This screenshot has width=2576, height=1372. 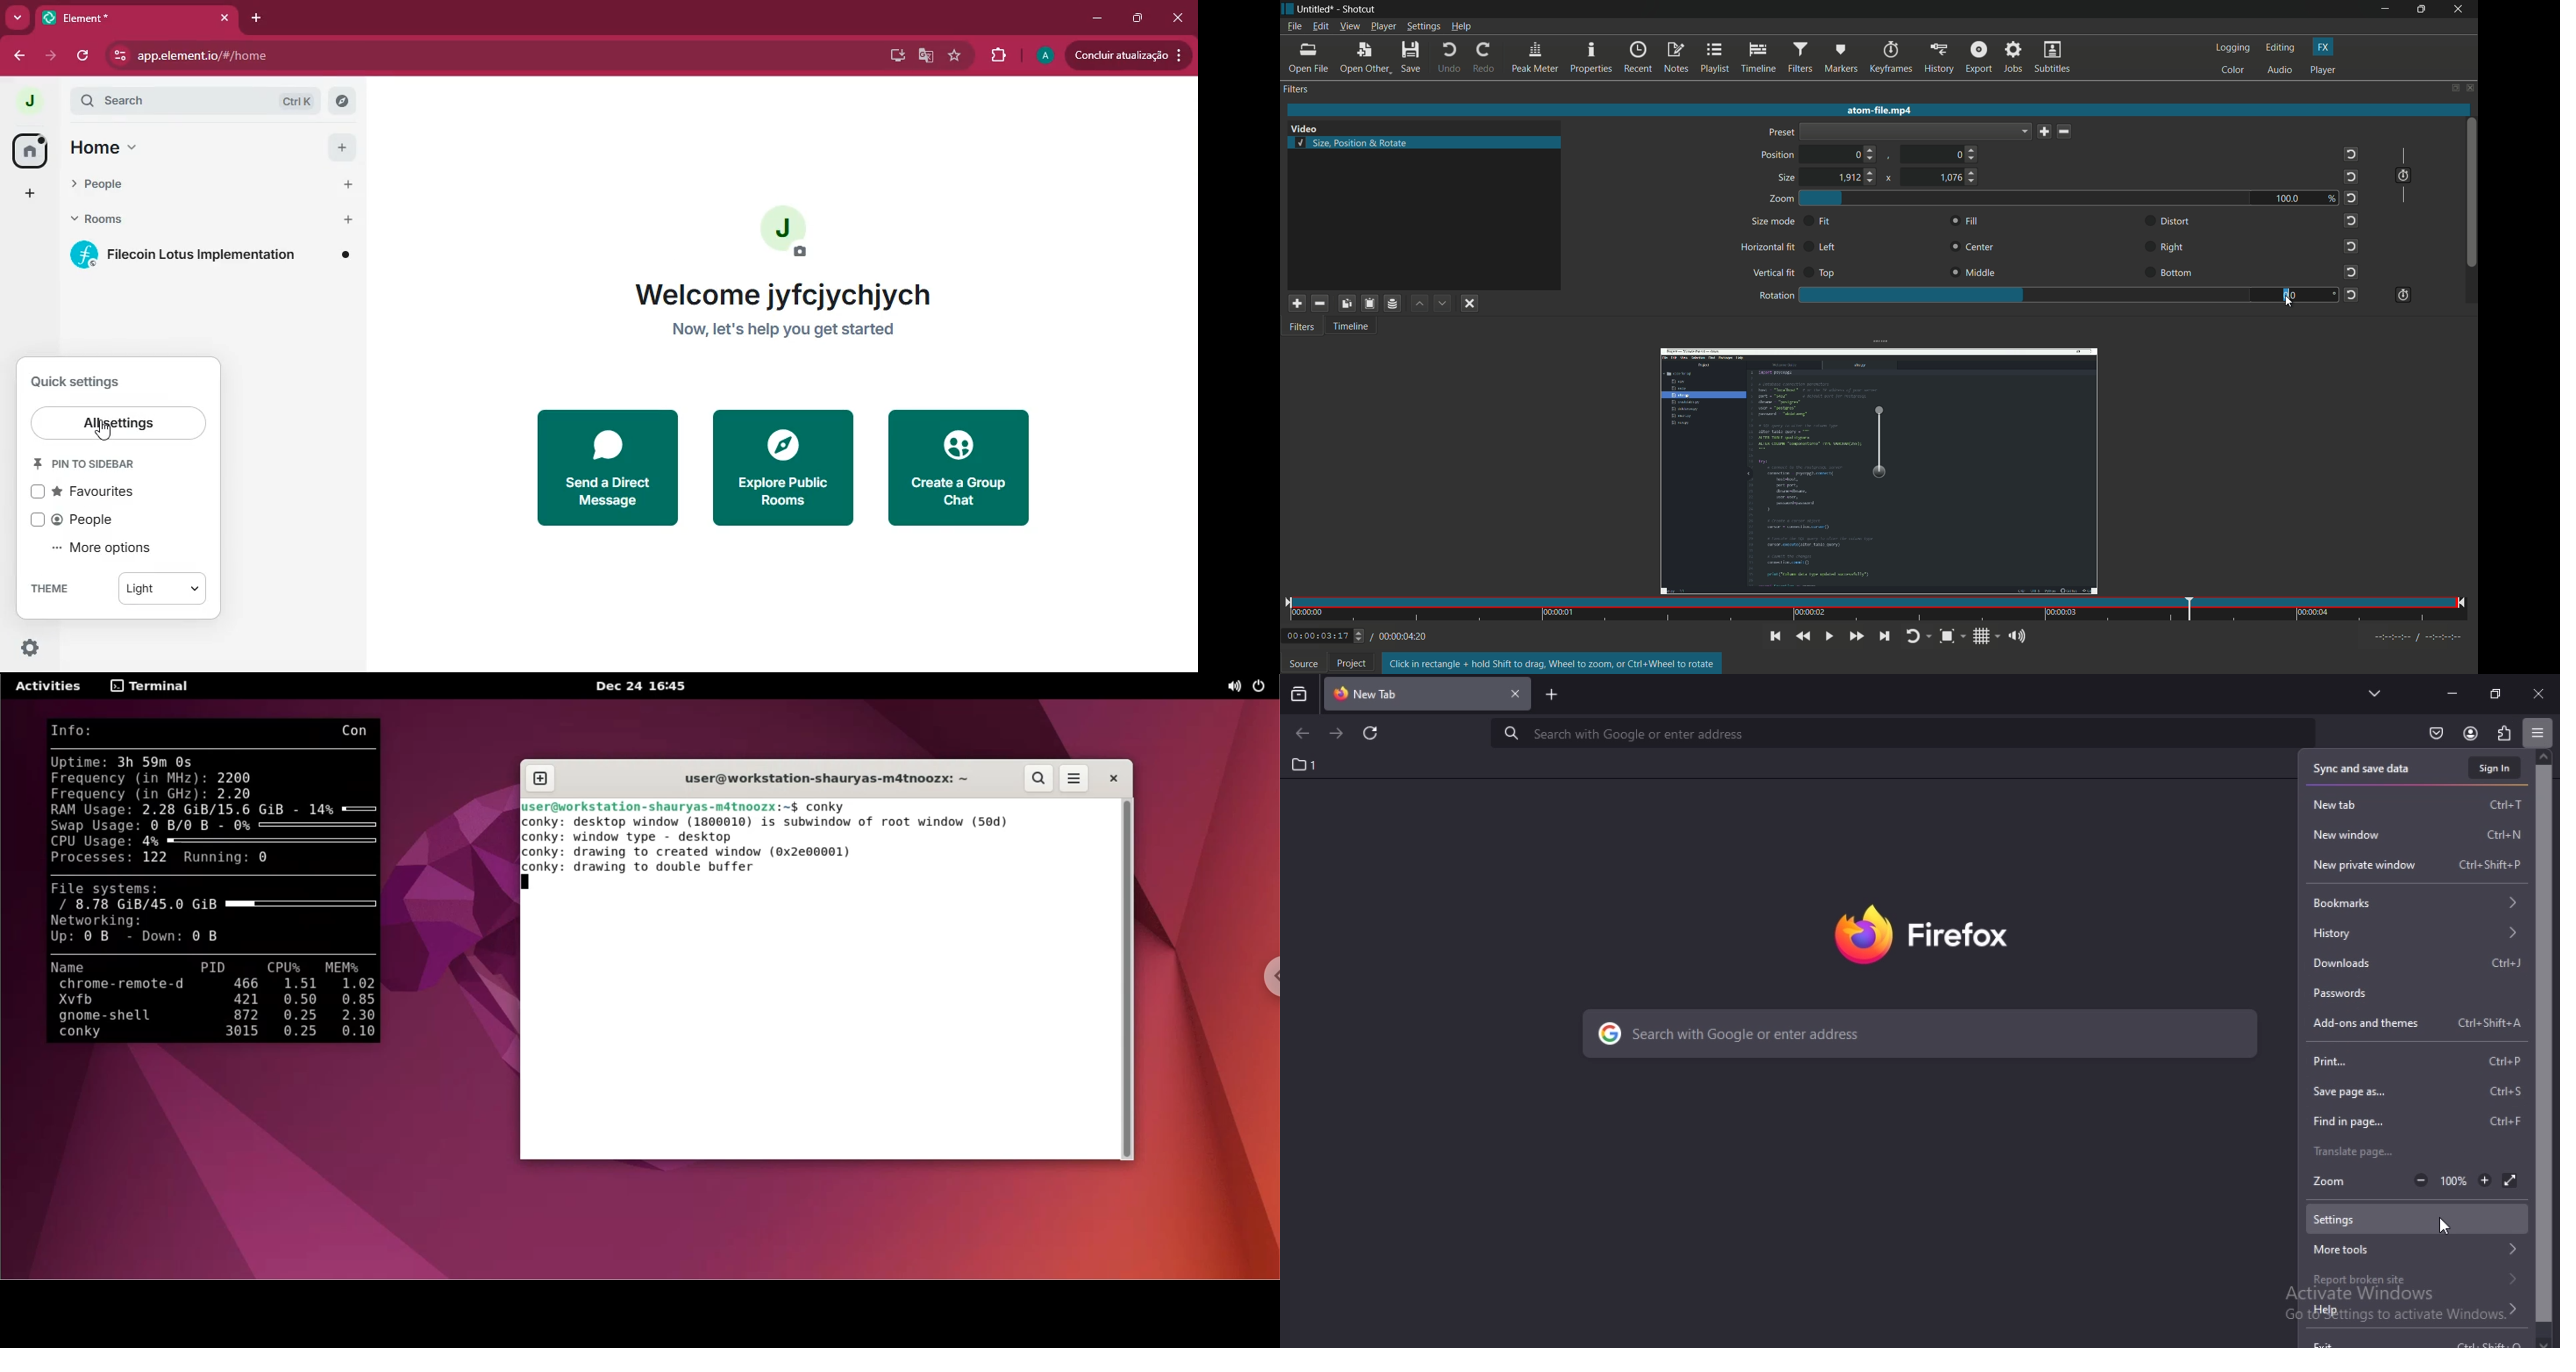 I want to click on search, so click(x=196, y=100).